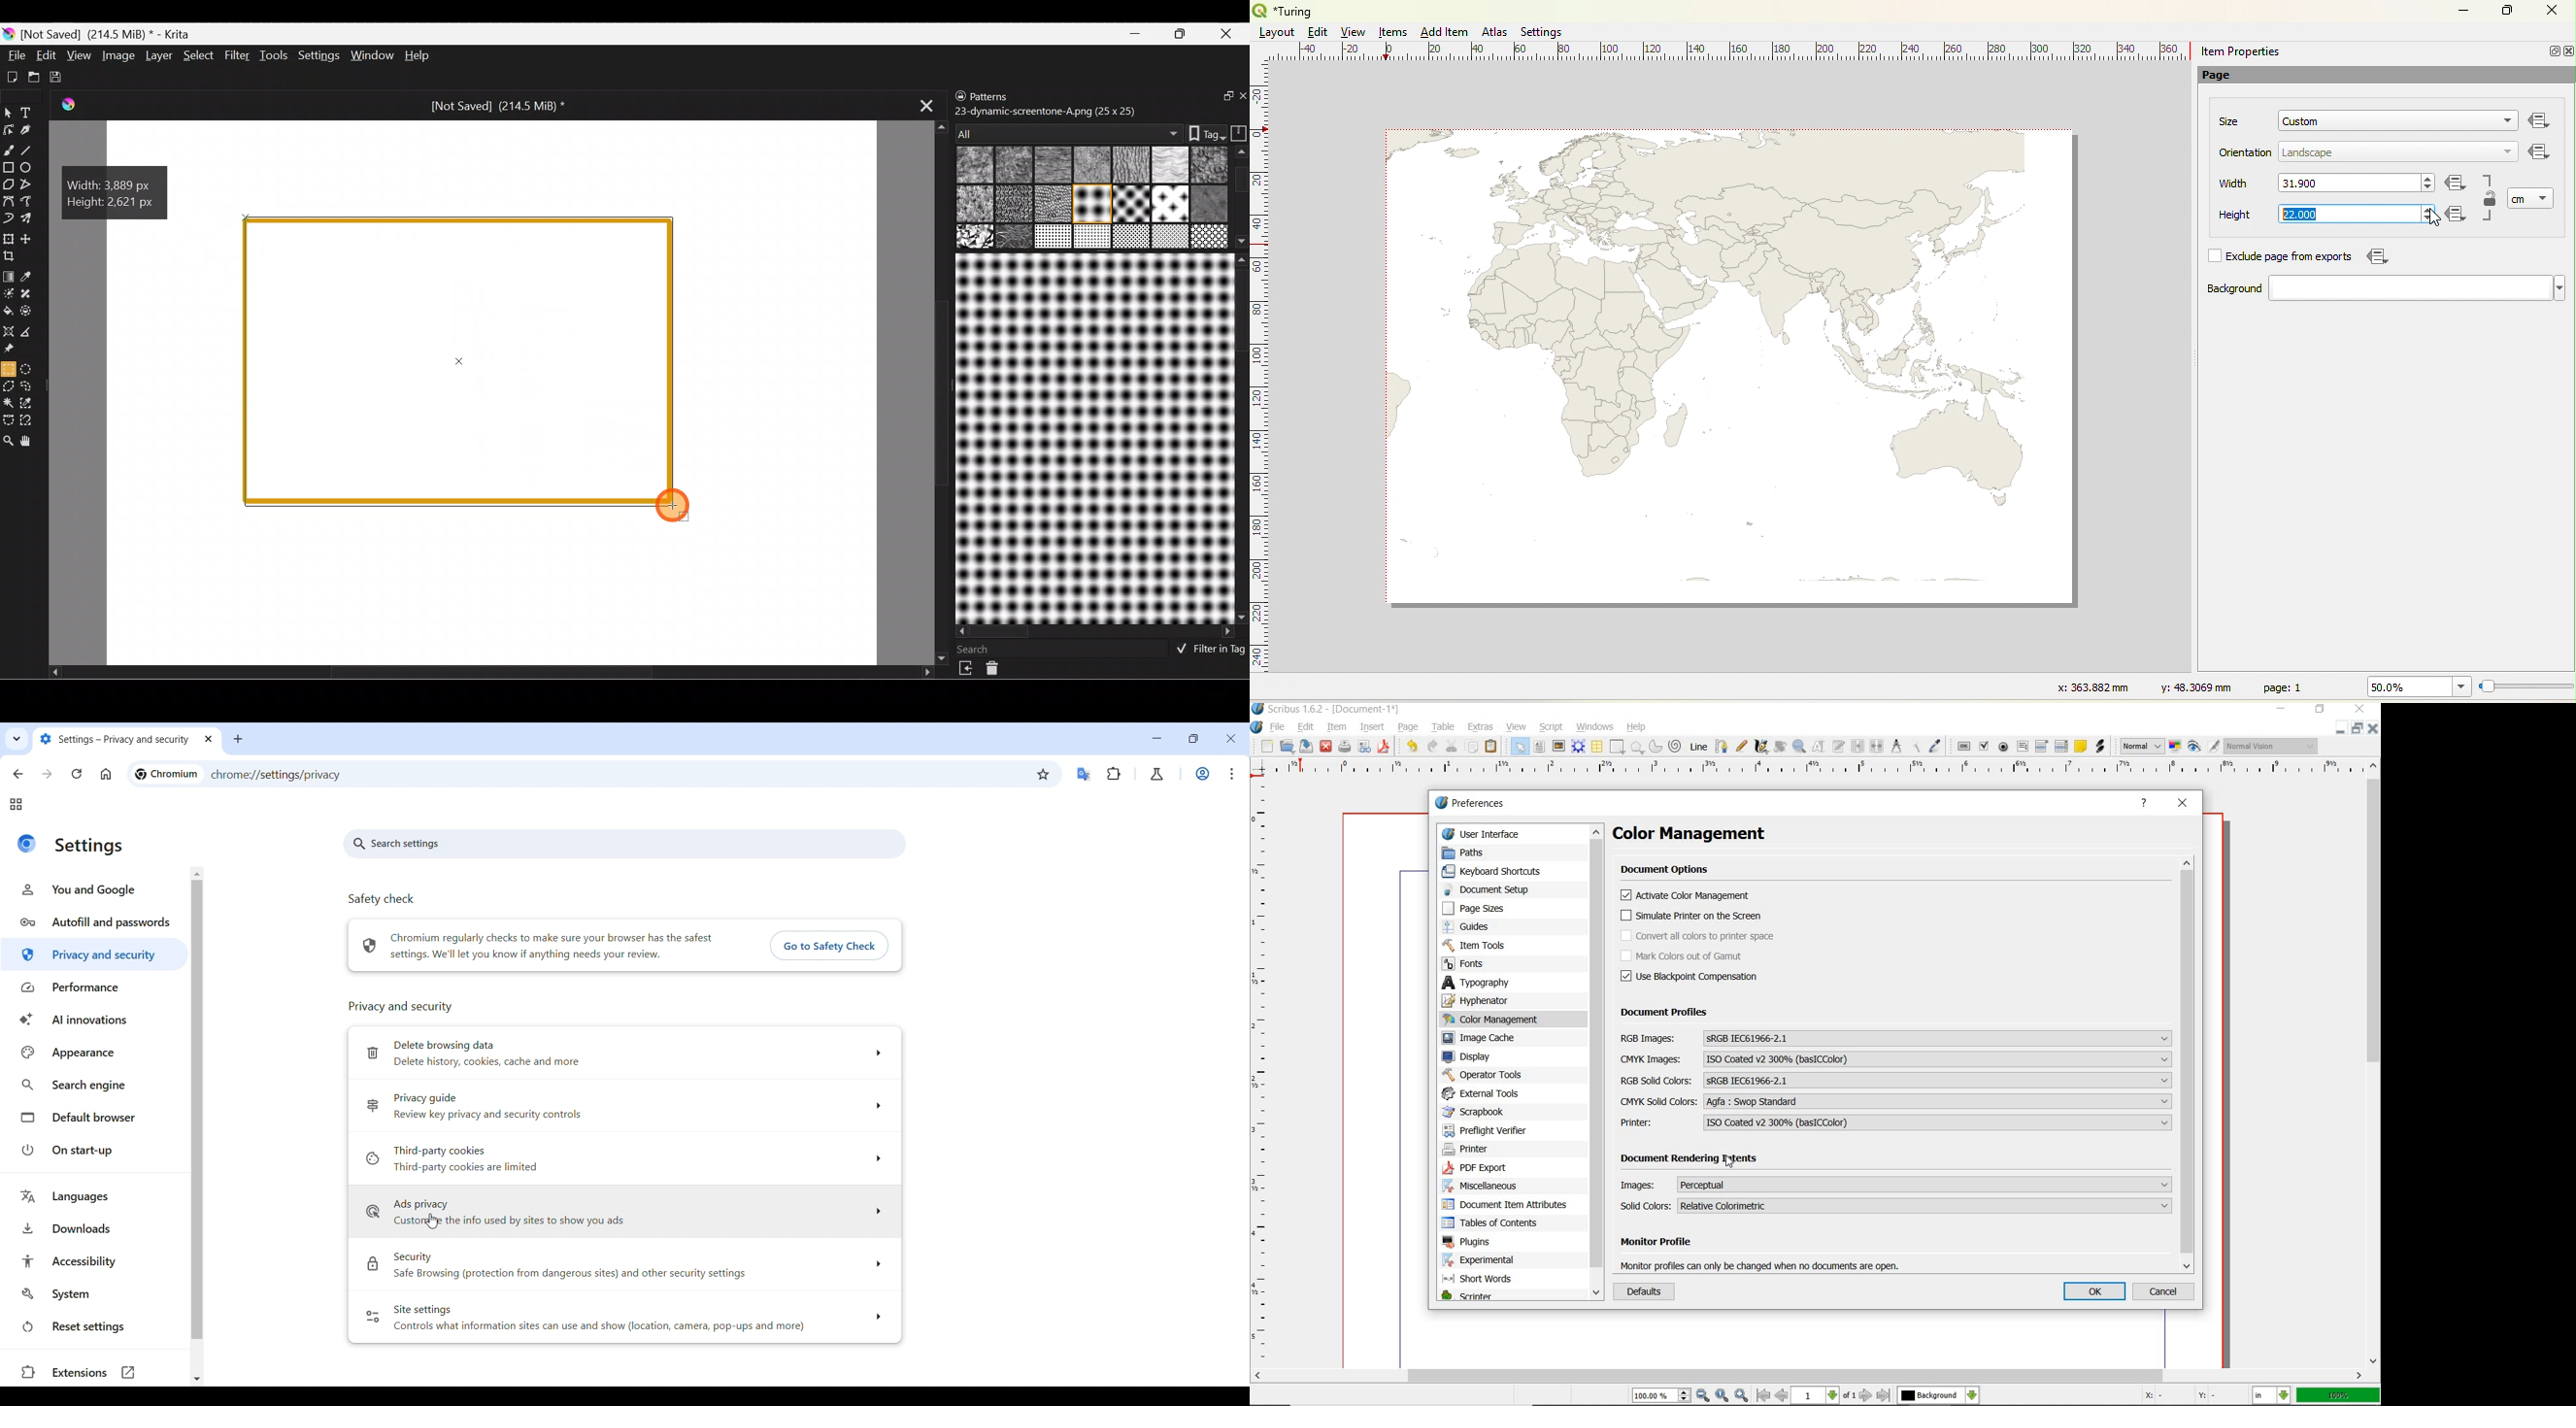  I want to click on 13 drawed_swirl.png, so click(1212, 202).